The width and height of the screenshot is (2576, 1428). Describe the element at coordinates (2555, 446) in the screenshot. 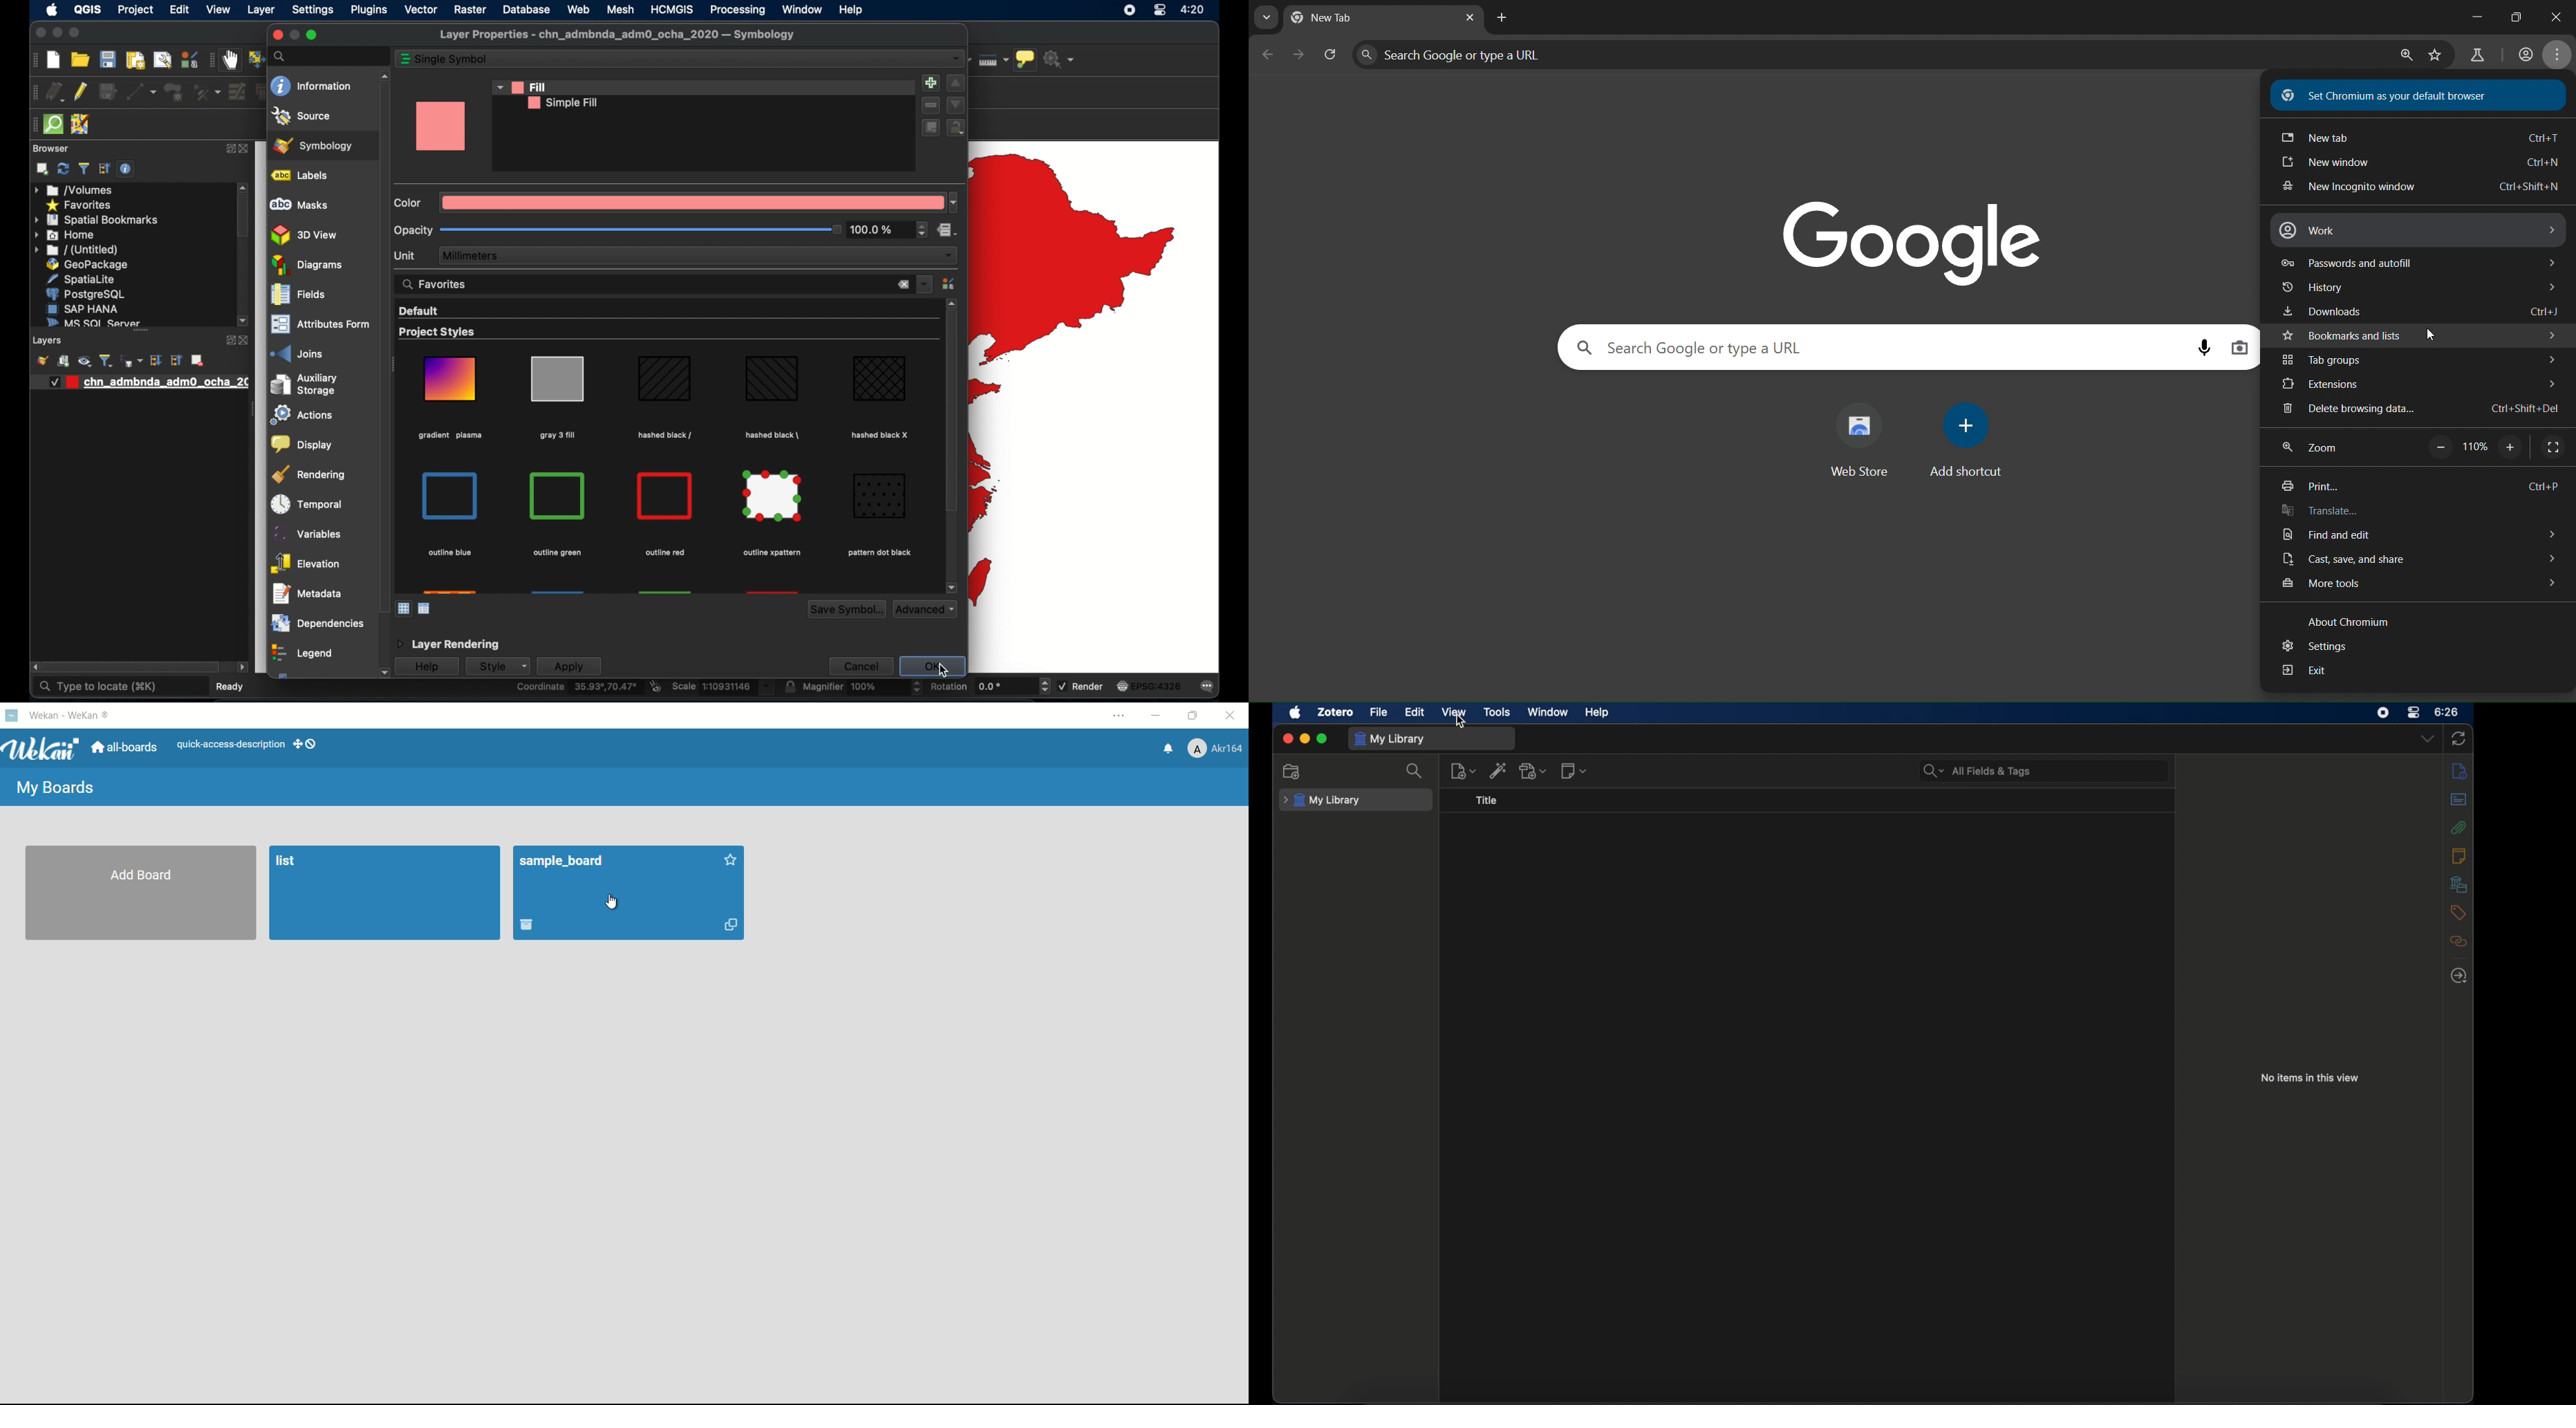

I see `display fullscreen` at that location.